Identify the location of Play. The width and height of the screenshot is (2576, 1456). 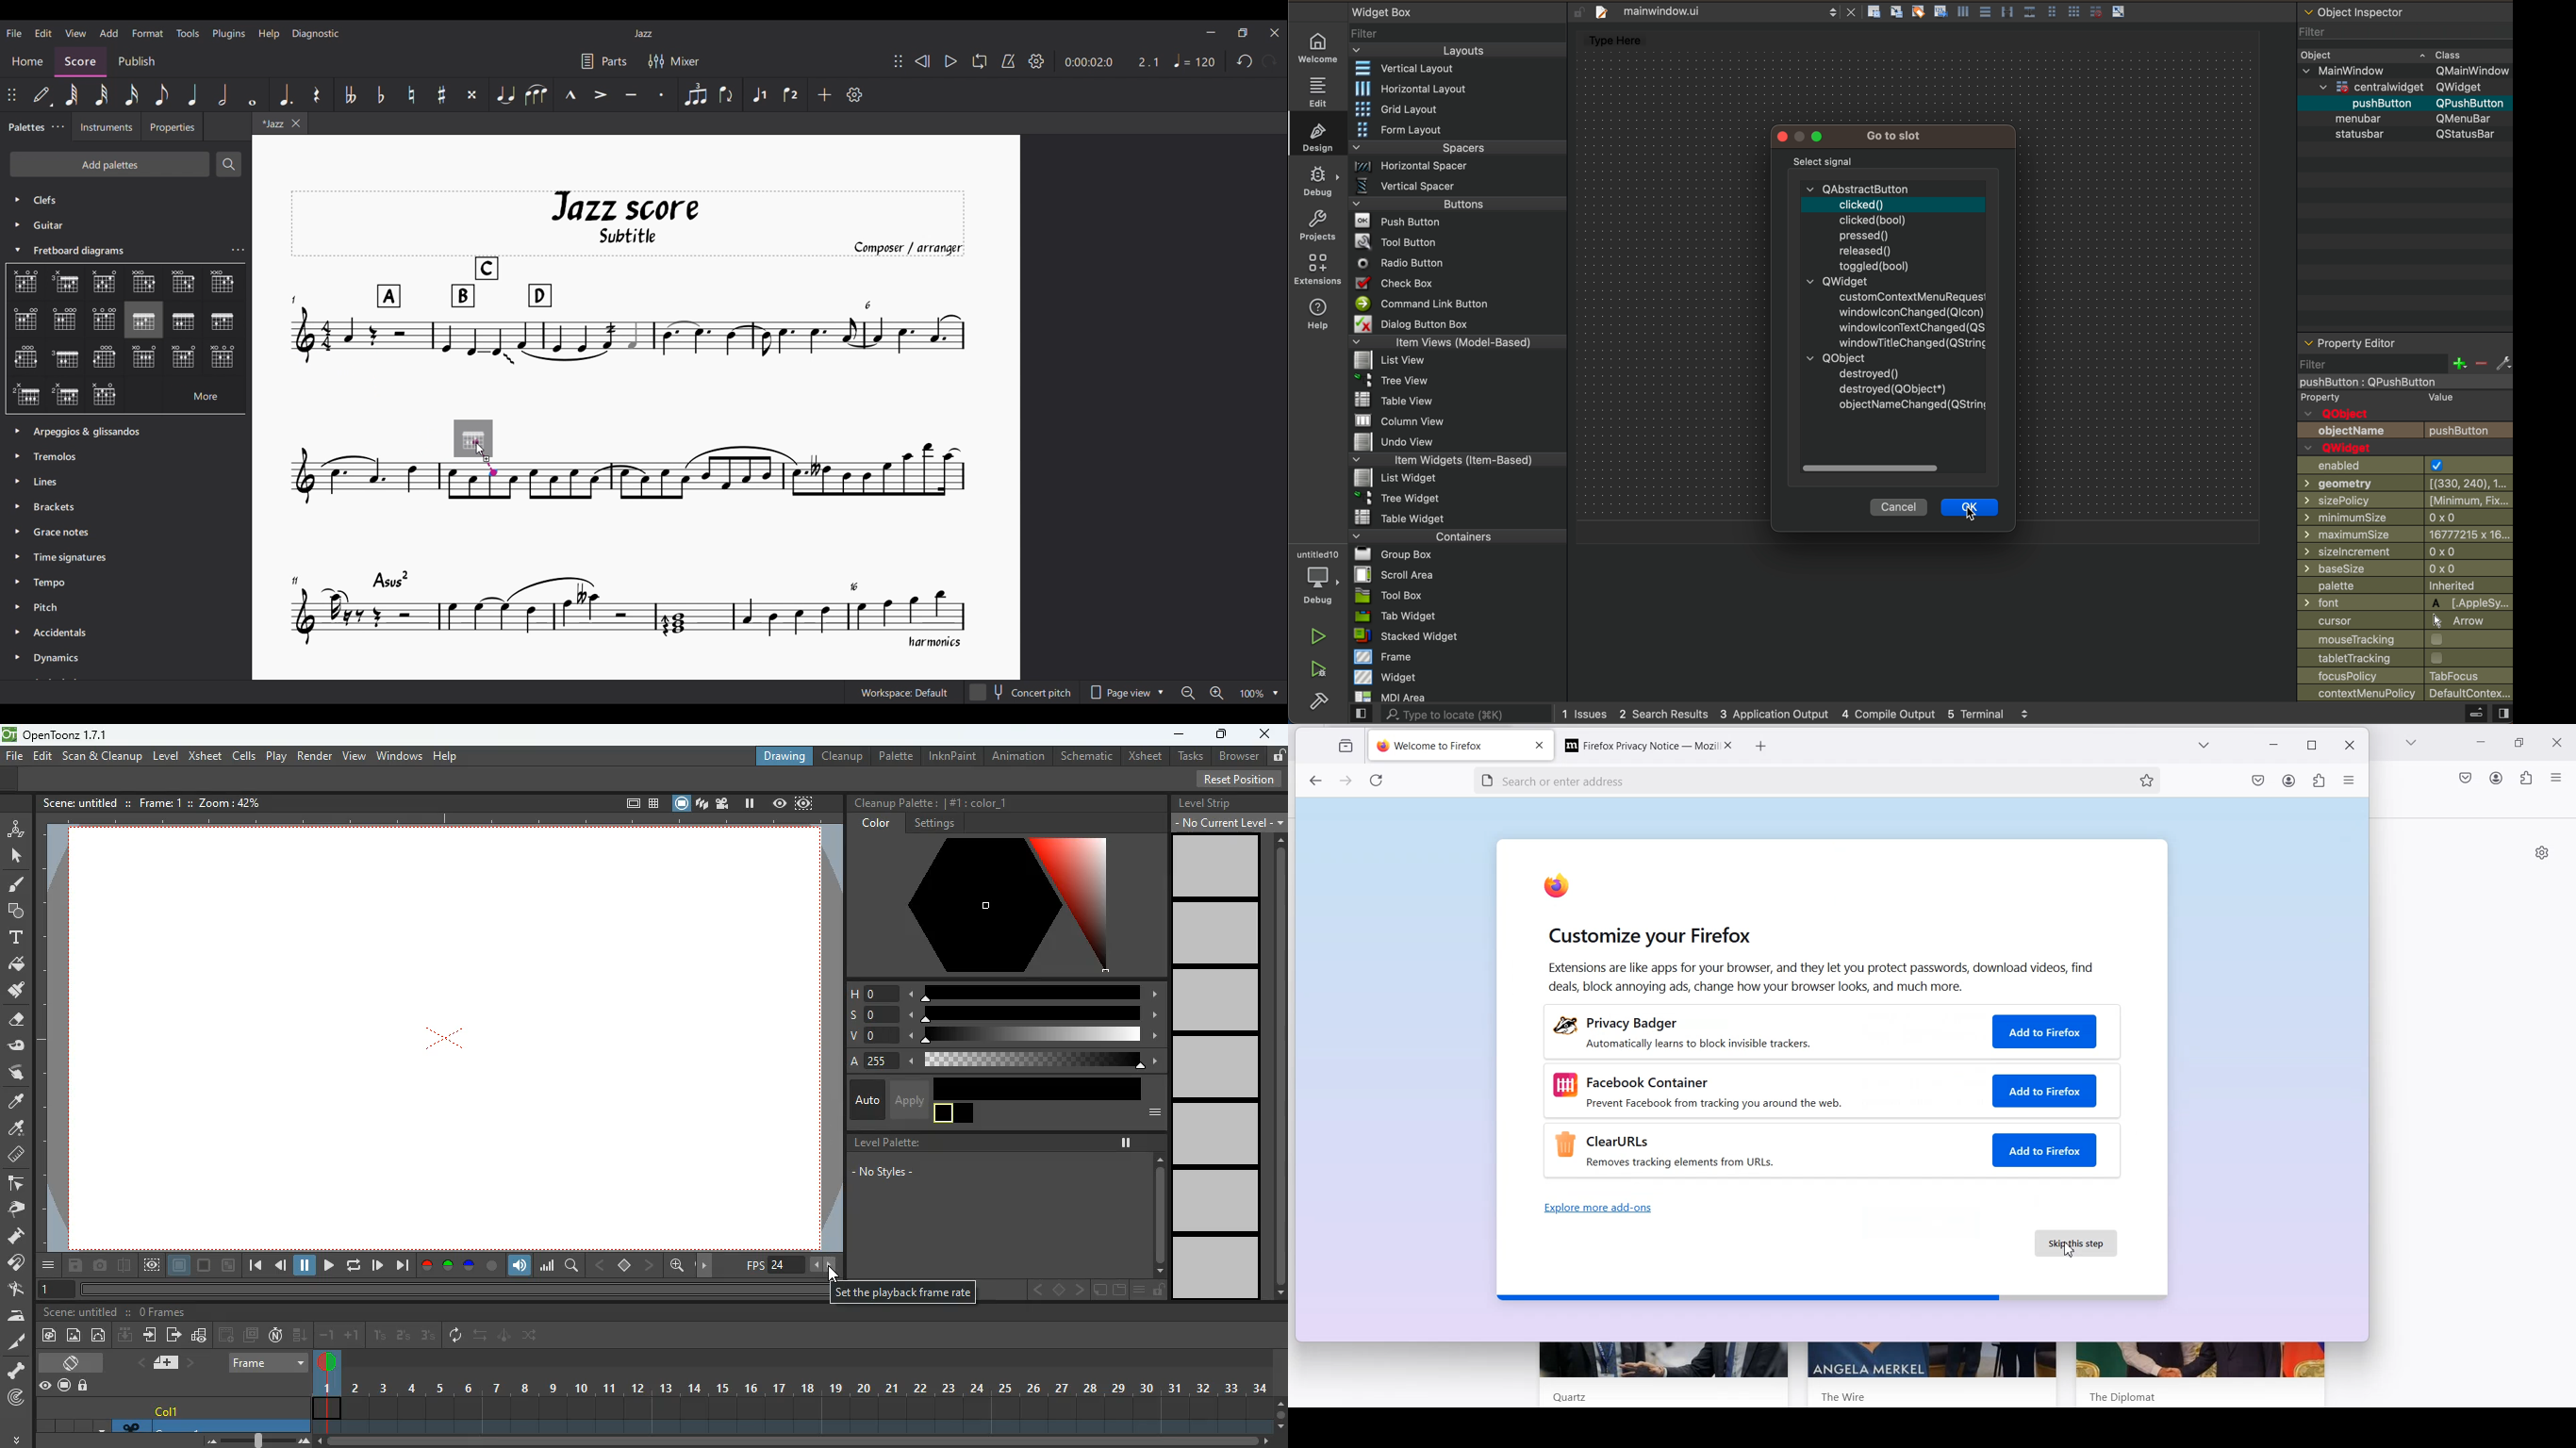
(952, 62).